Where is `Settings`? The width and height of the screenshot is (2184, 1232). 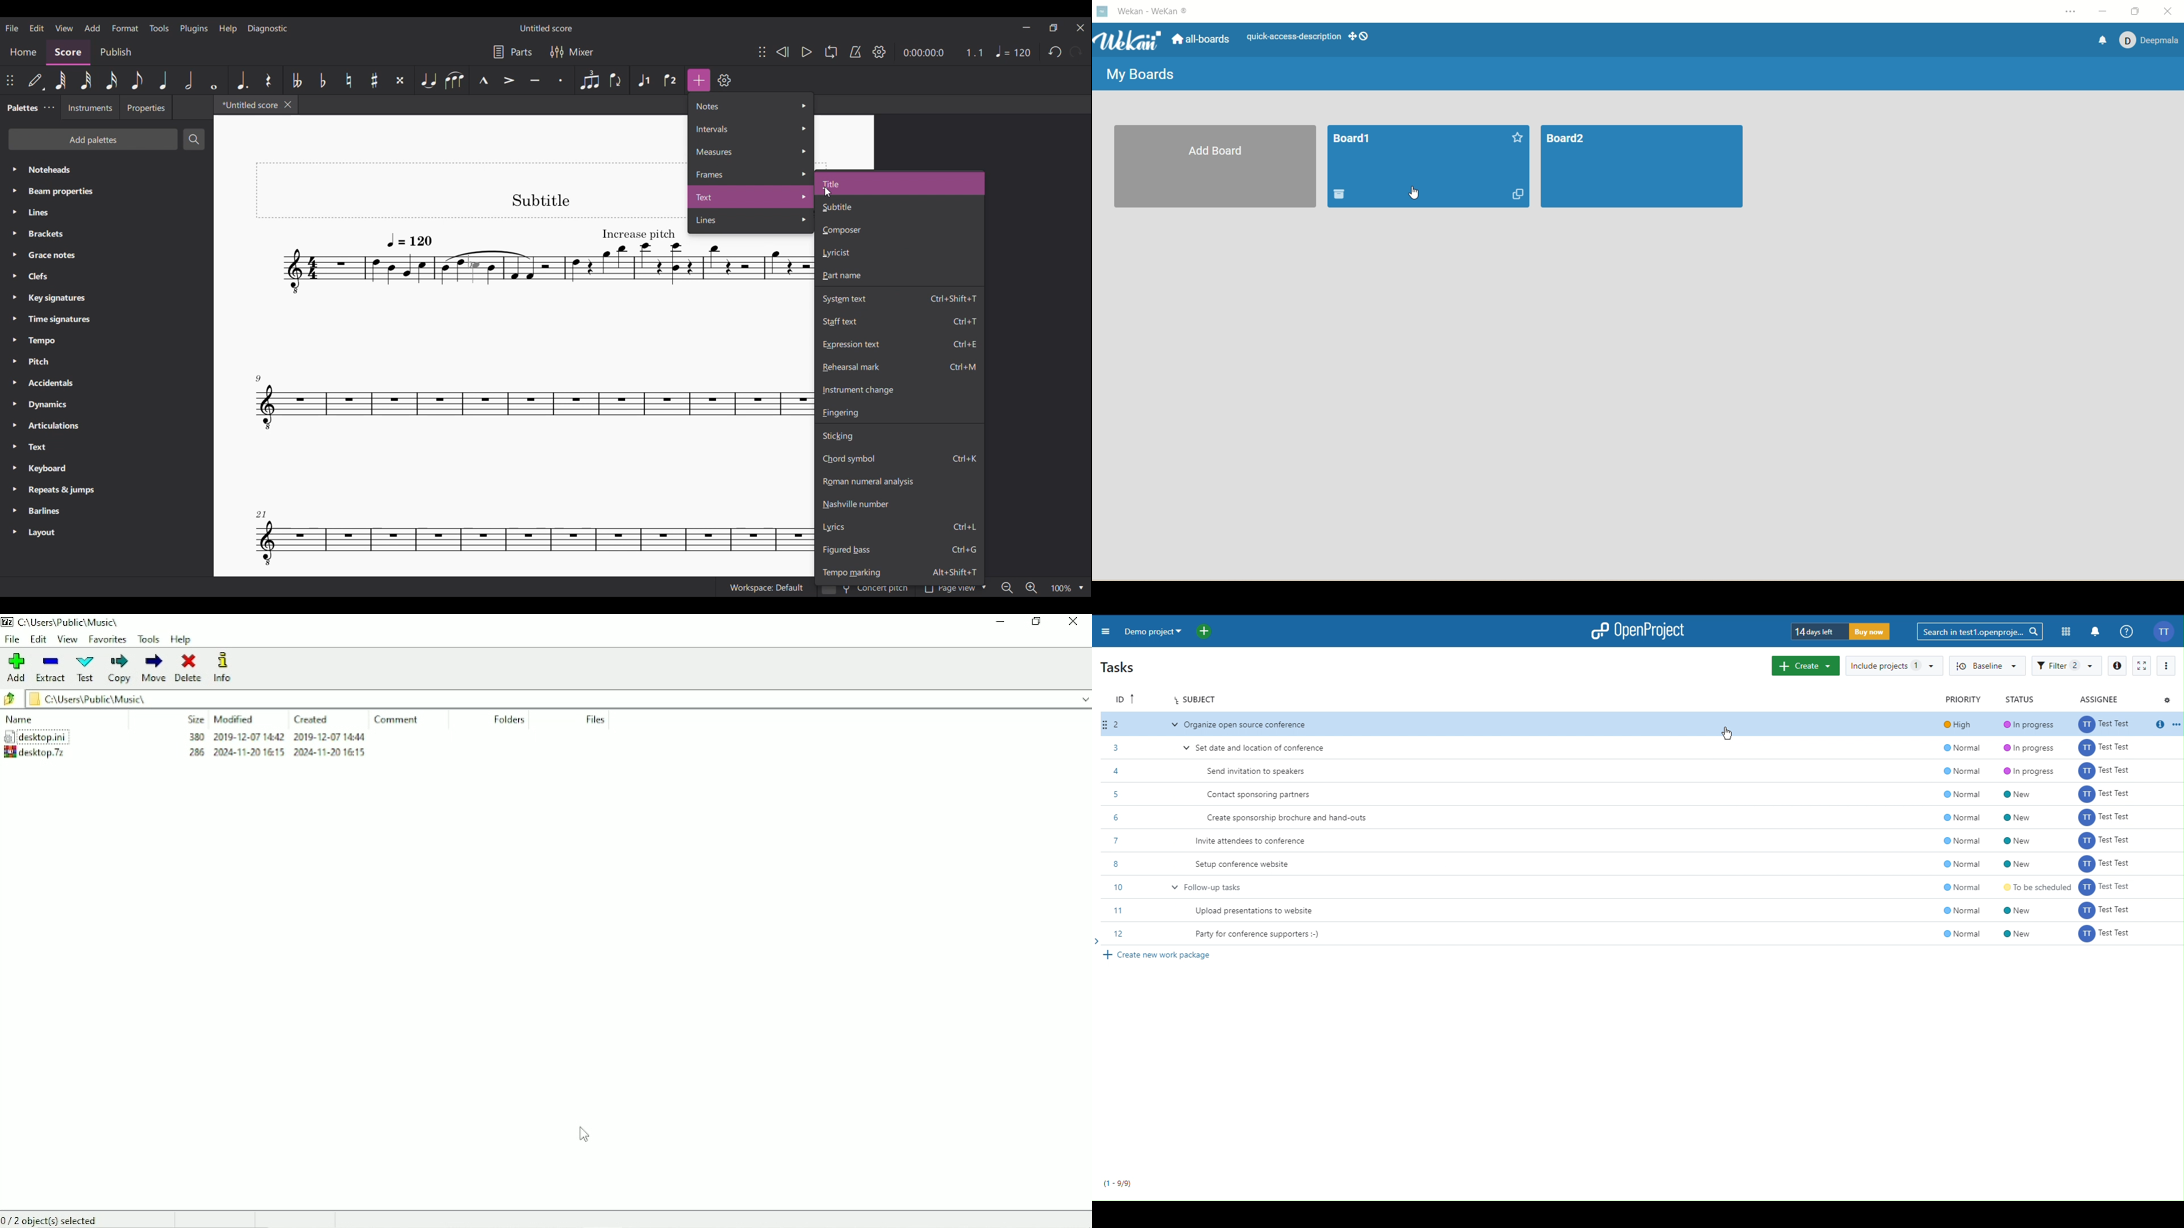 Settings is located at coordinates (725, 80).